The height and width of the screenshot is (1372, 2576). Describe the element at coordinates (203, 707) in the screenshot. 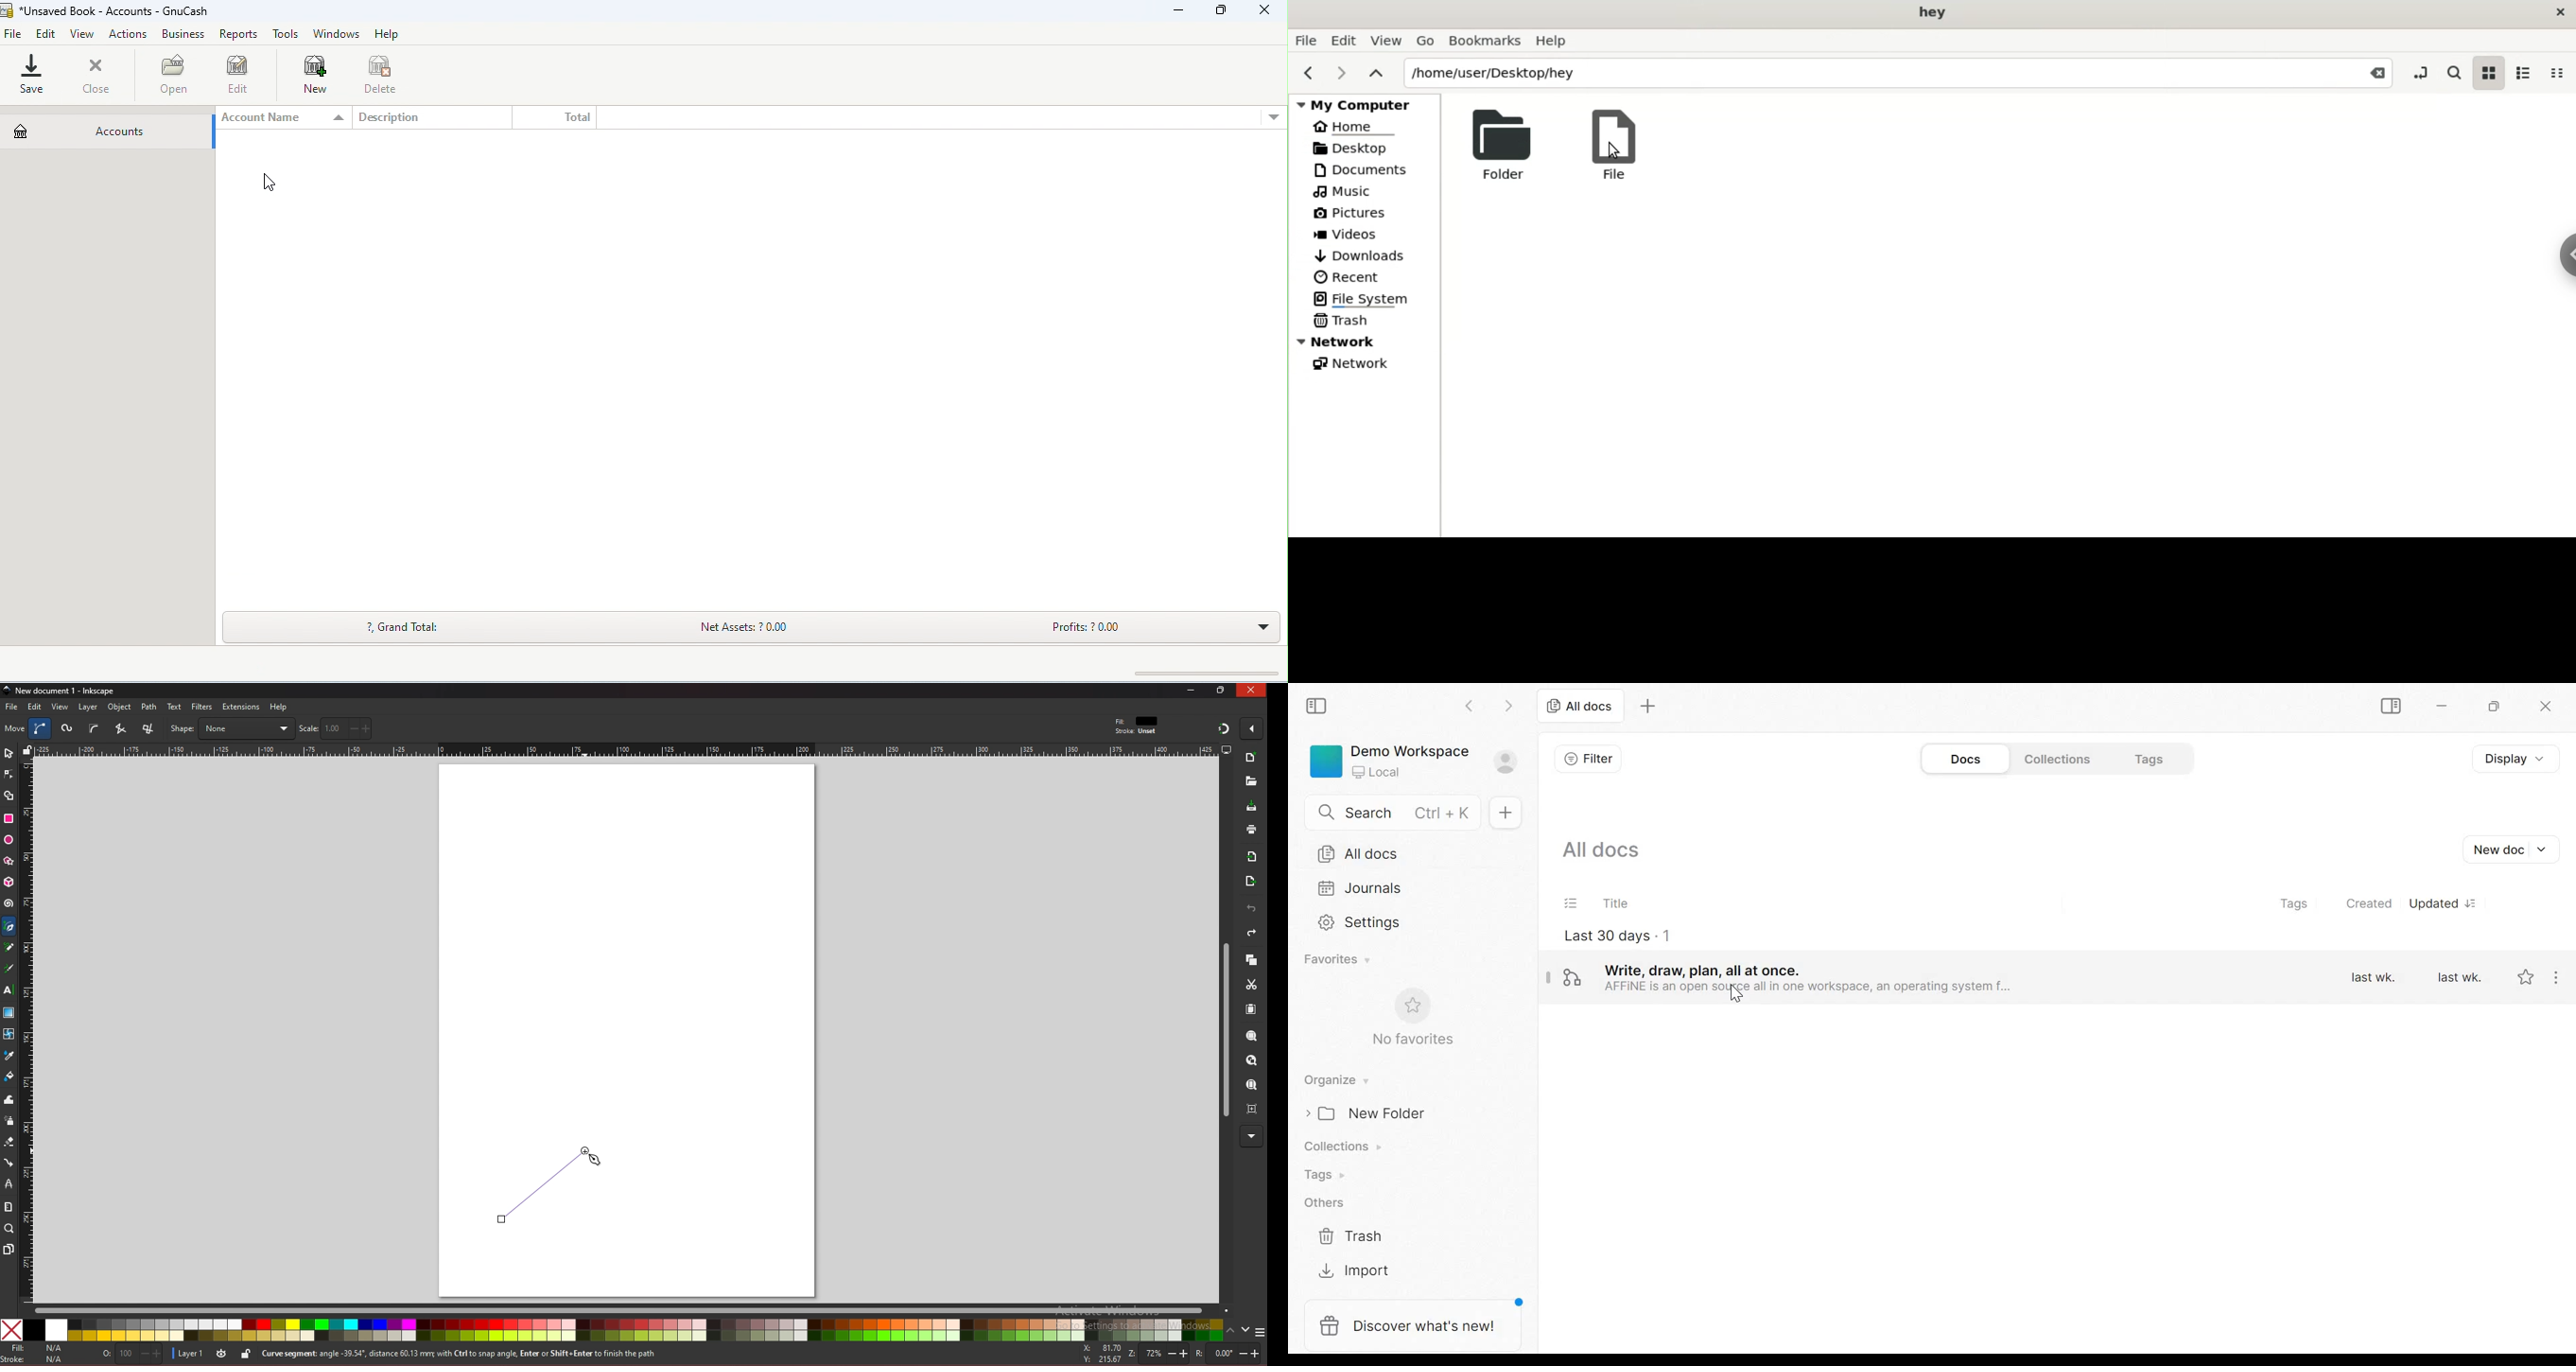

I see `filters` at that location.